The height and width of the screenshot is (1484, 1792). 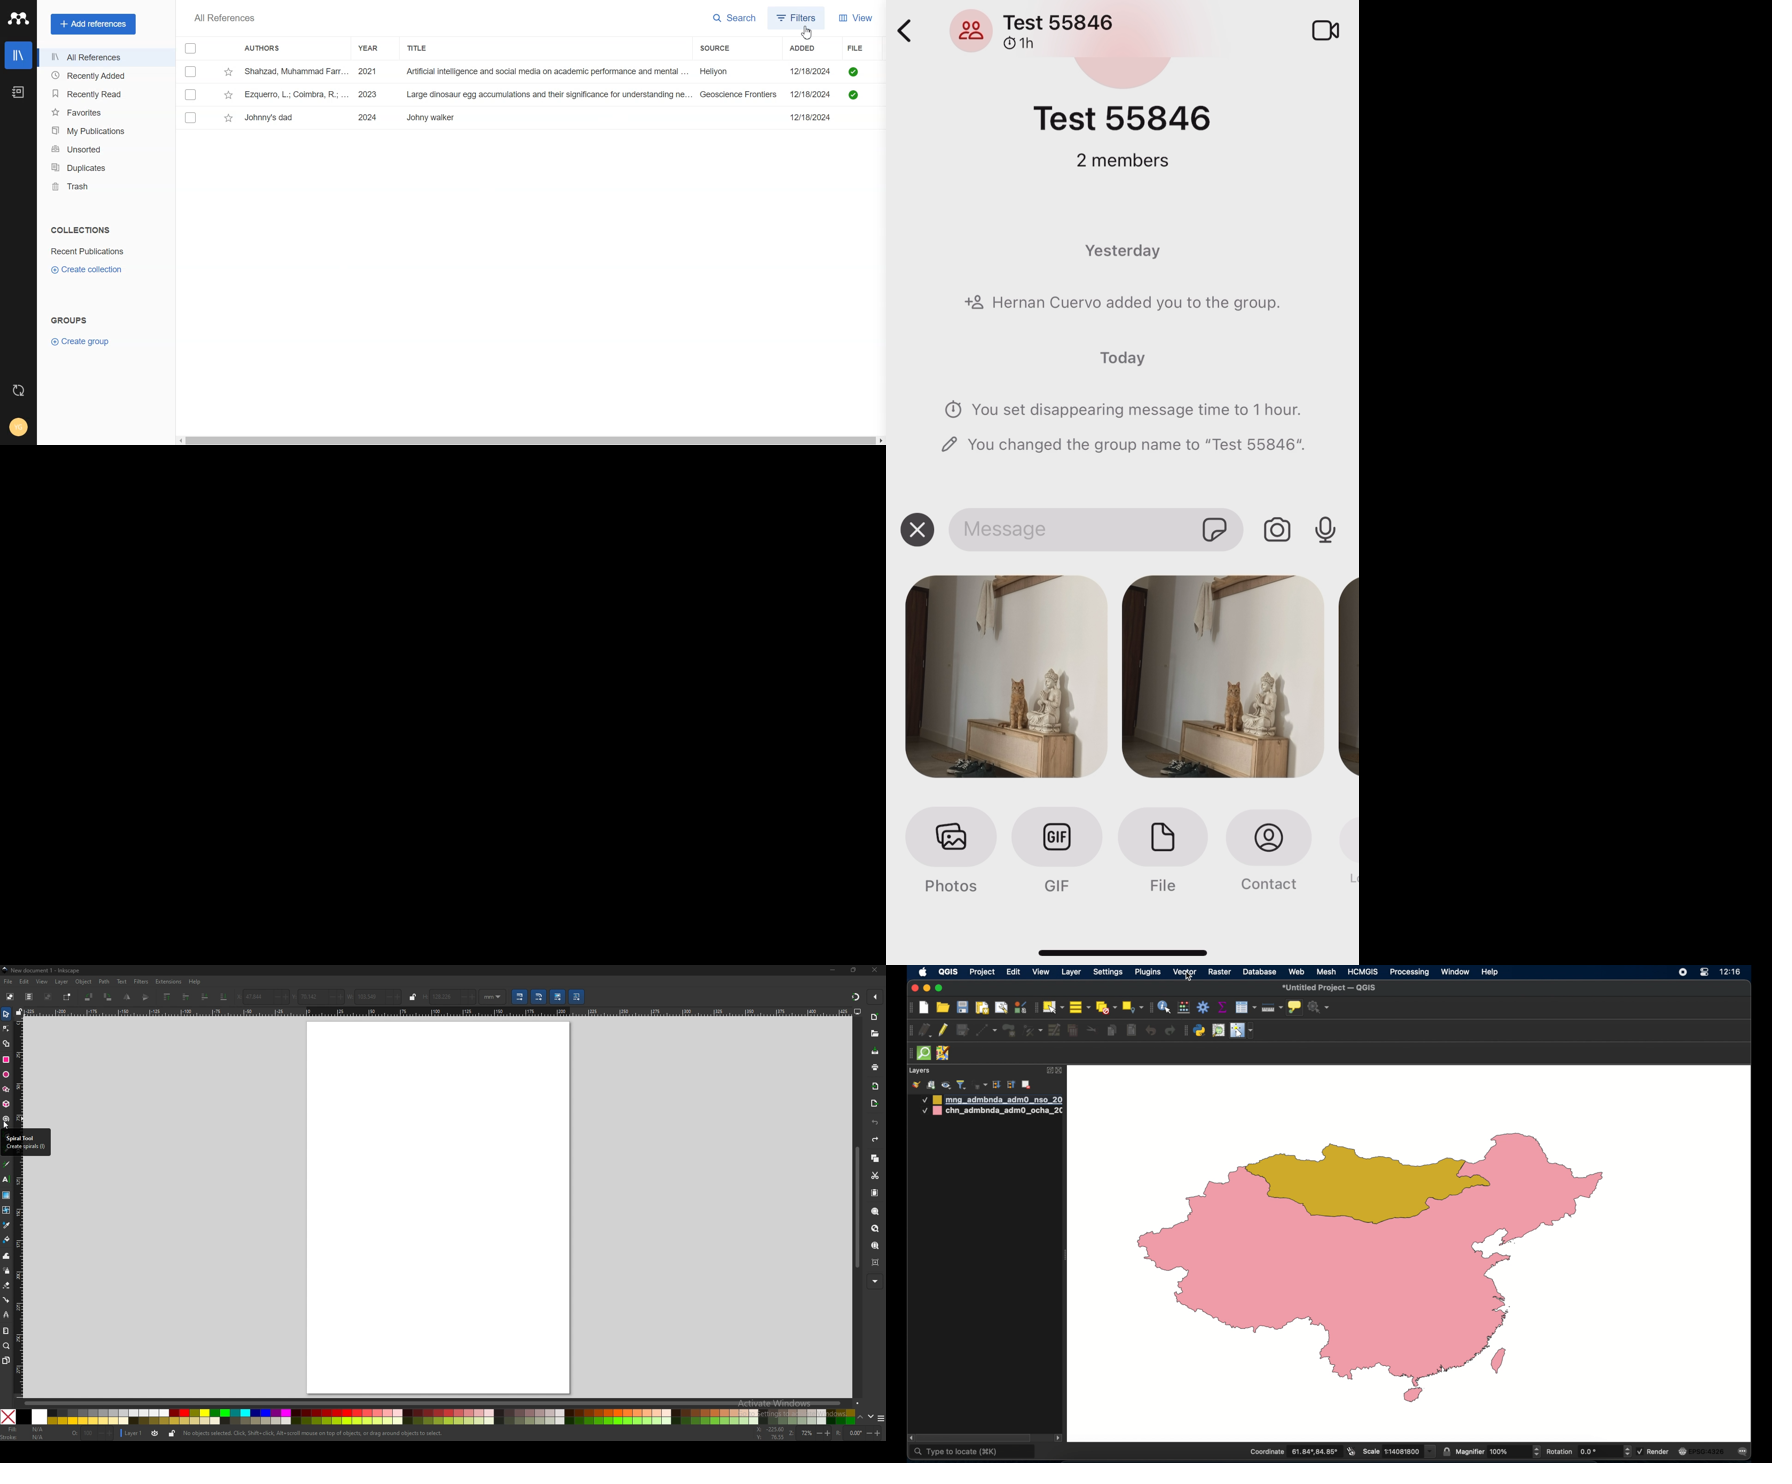 I want to click on file button, so click(x=1164, y=853).